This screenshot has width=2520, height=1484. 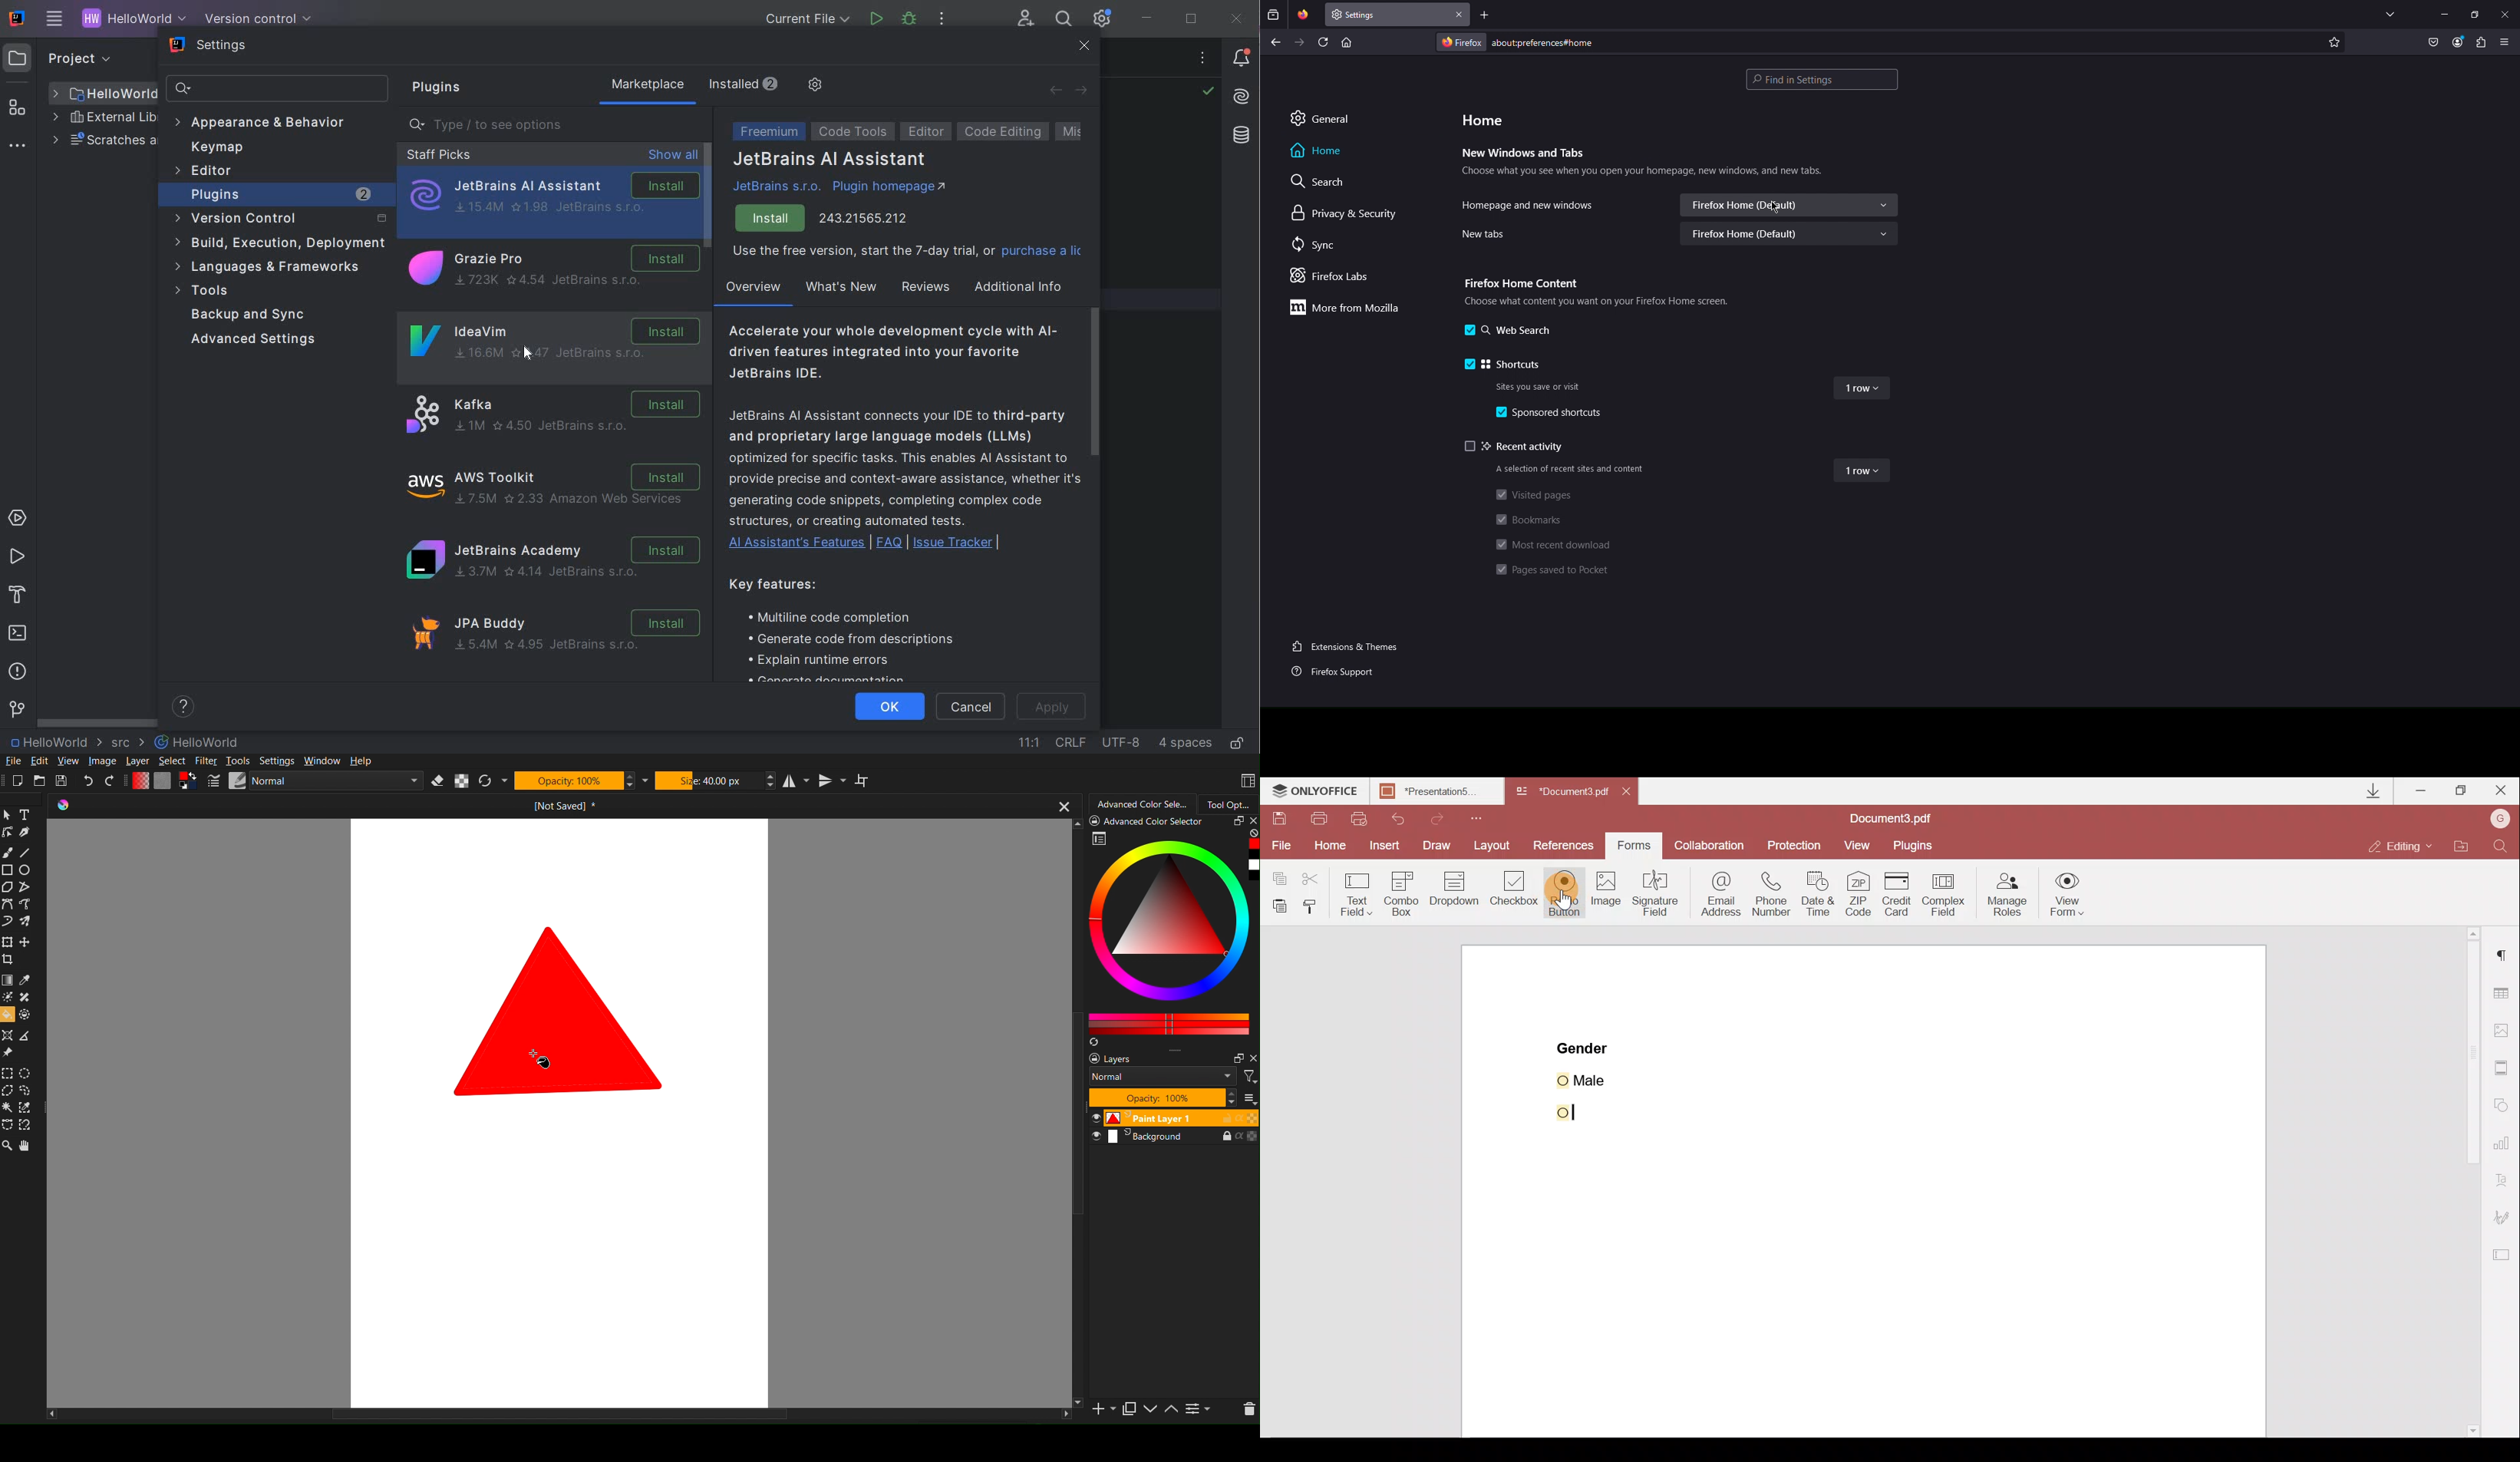 I want to click on Workspaces, so click(x=1247, y=781).